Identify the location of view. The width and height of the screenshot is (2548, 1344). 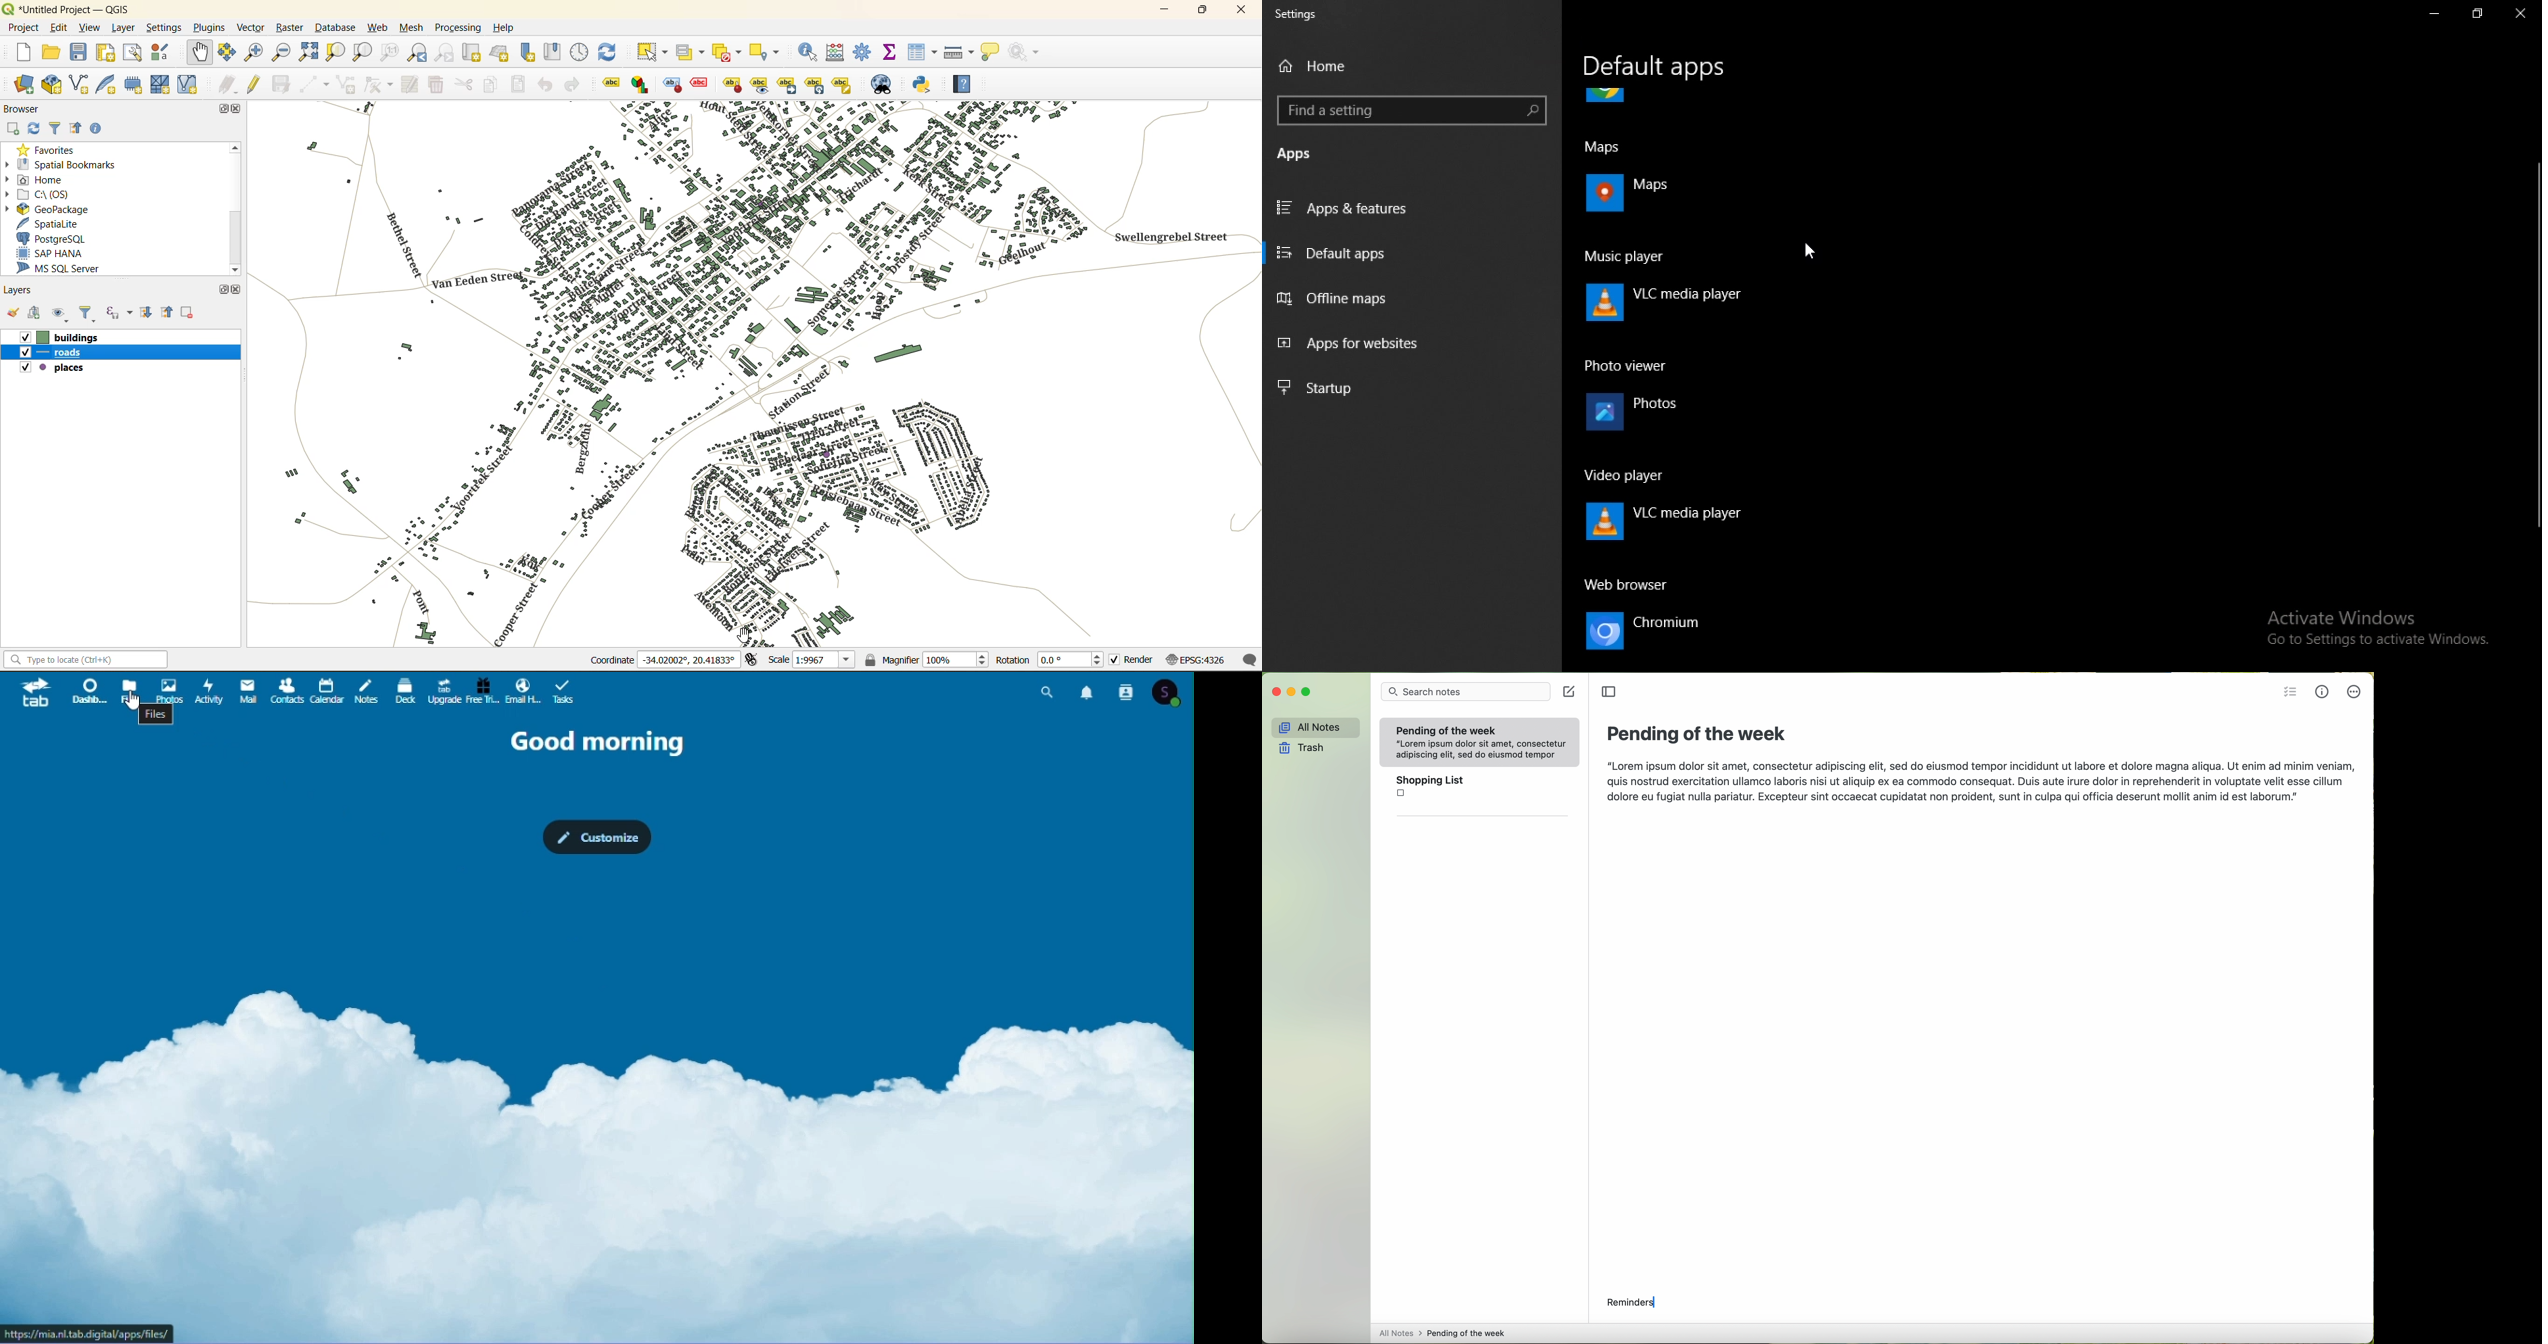
(90, 28).